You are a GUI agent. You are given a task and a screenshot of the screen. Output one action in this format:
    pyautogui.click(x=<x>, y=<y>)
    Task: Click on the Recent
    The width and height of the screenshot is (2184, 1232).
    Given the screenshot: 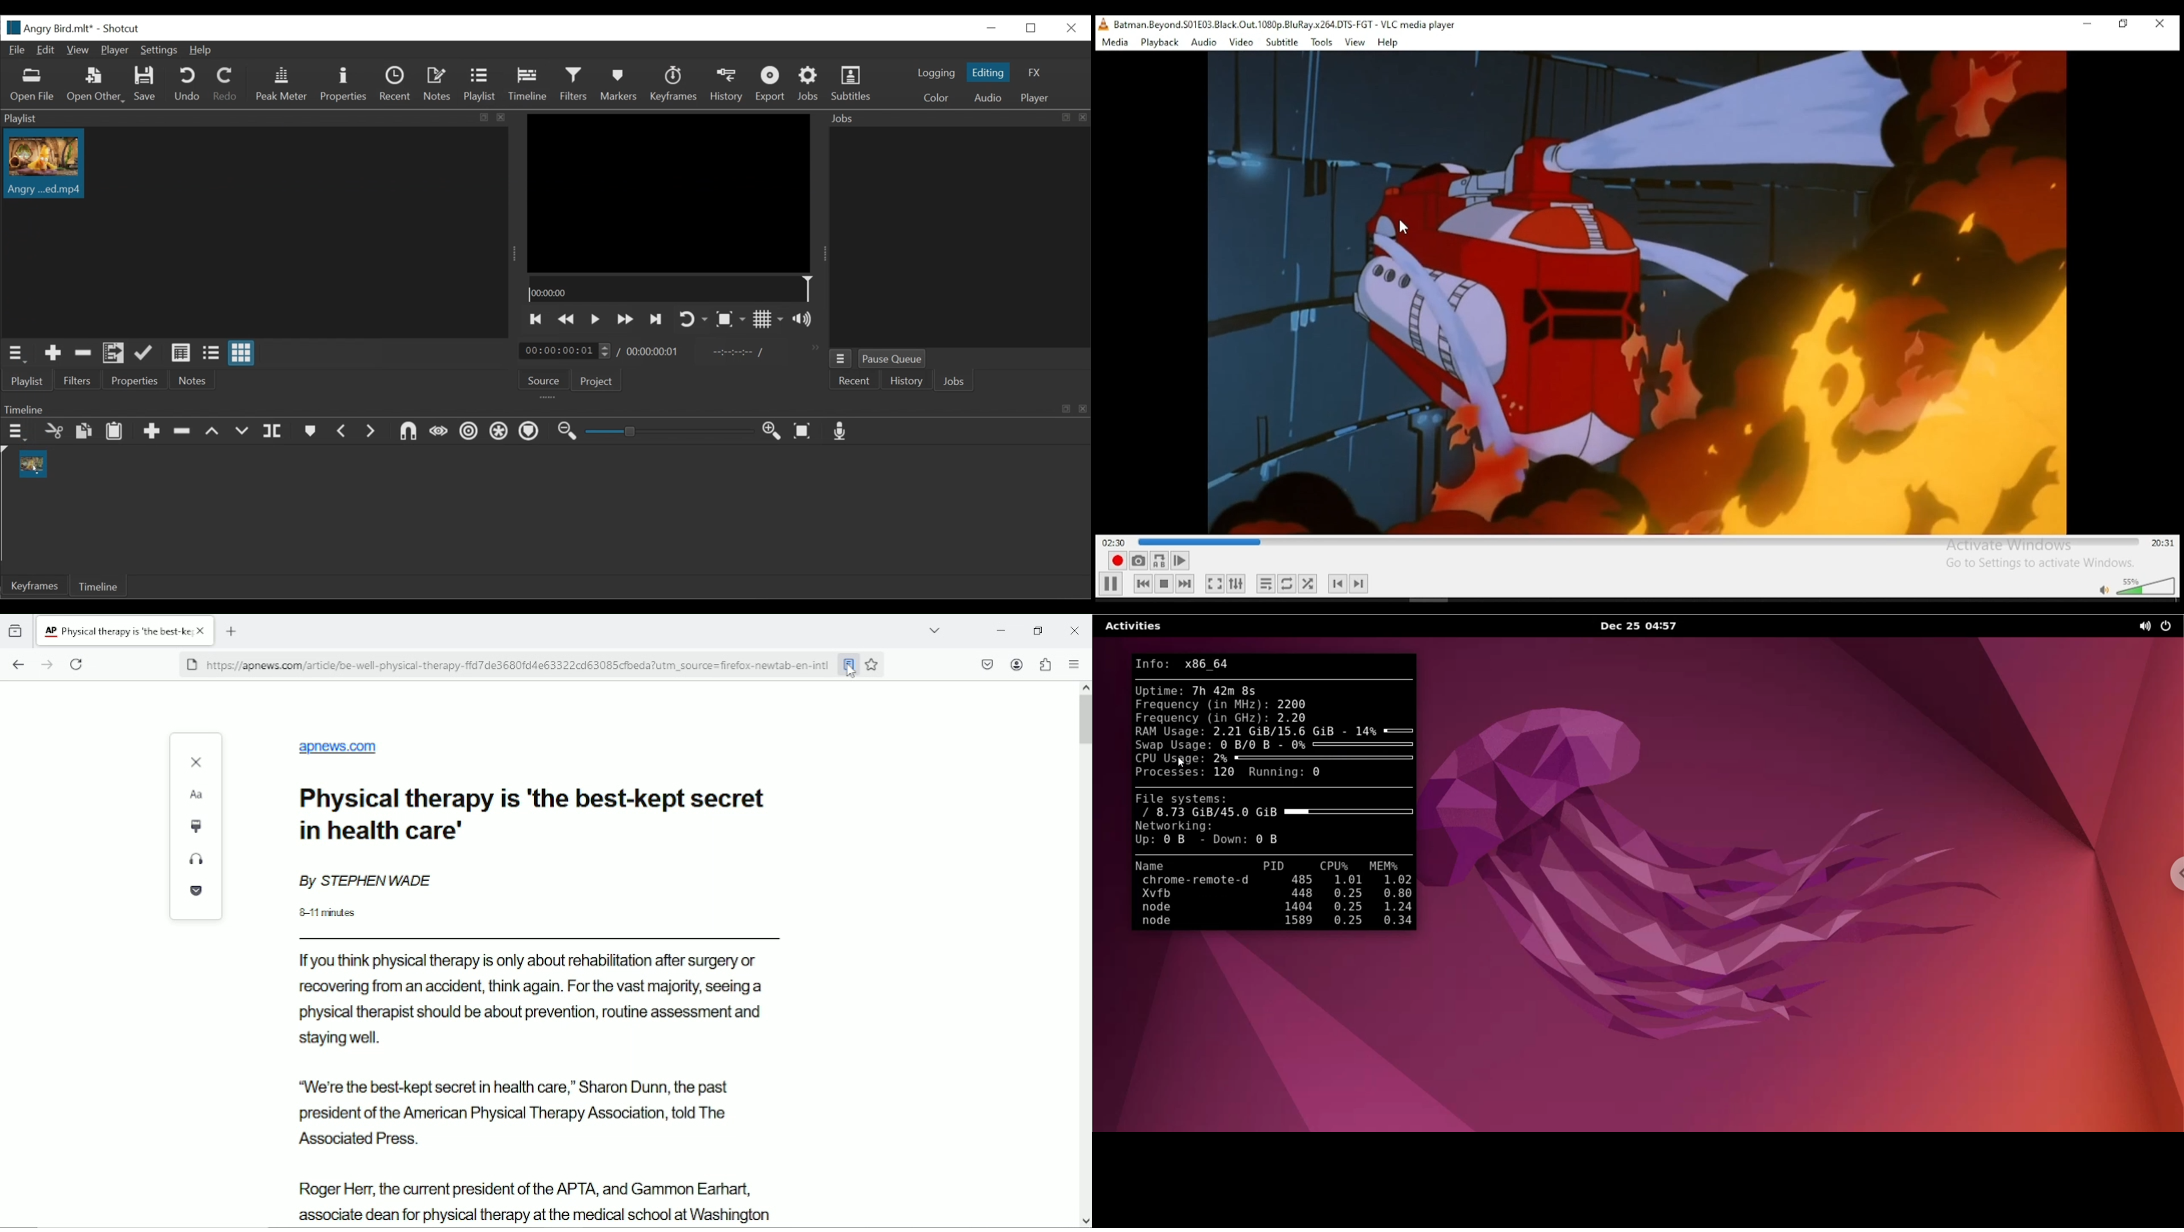 What is the action you would take?
    pyautogui.click(x=395, y=85)
    